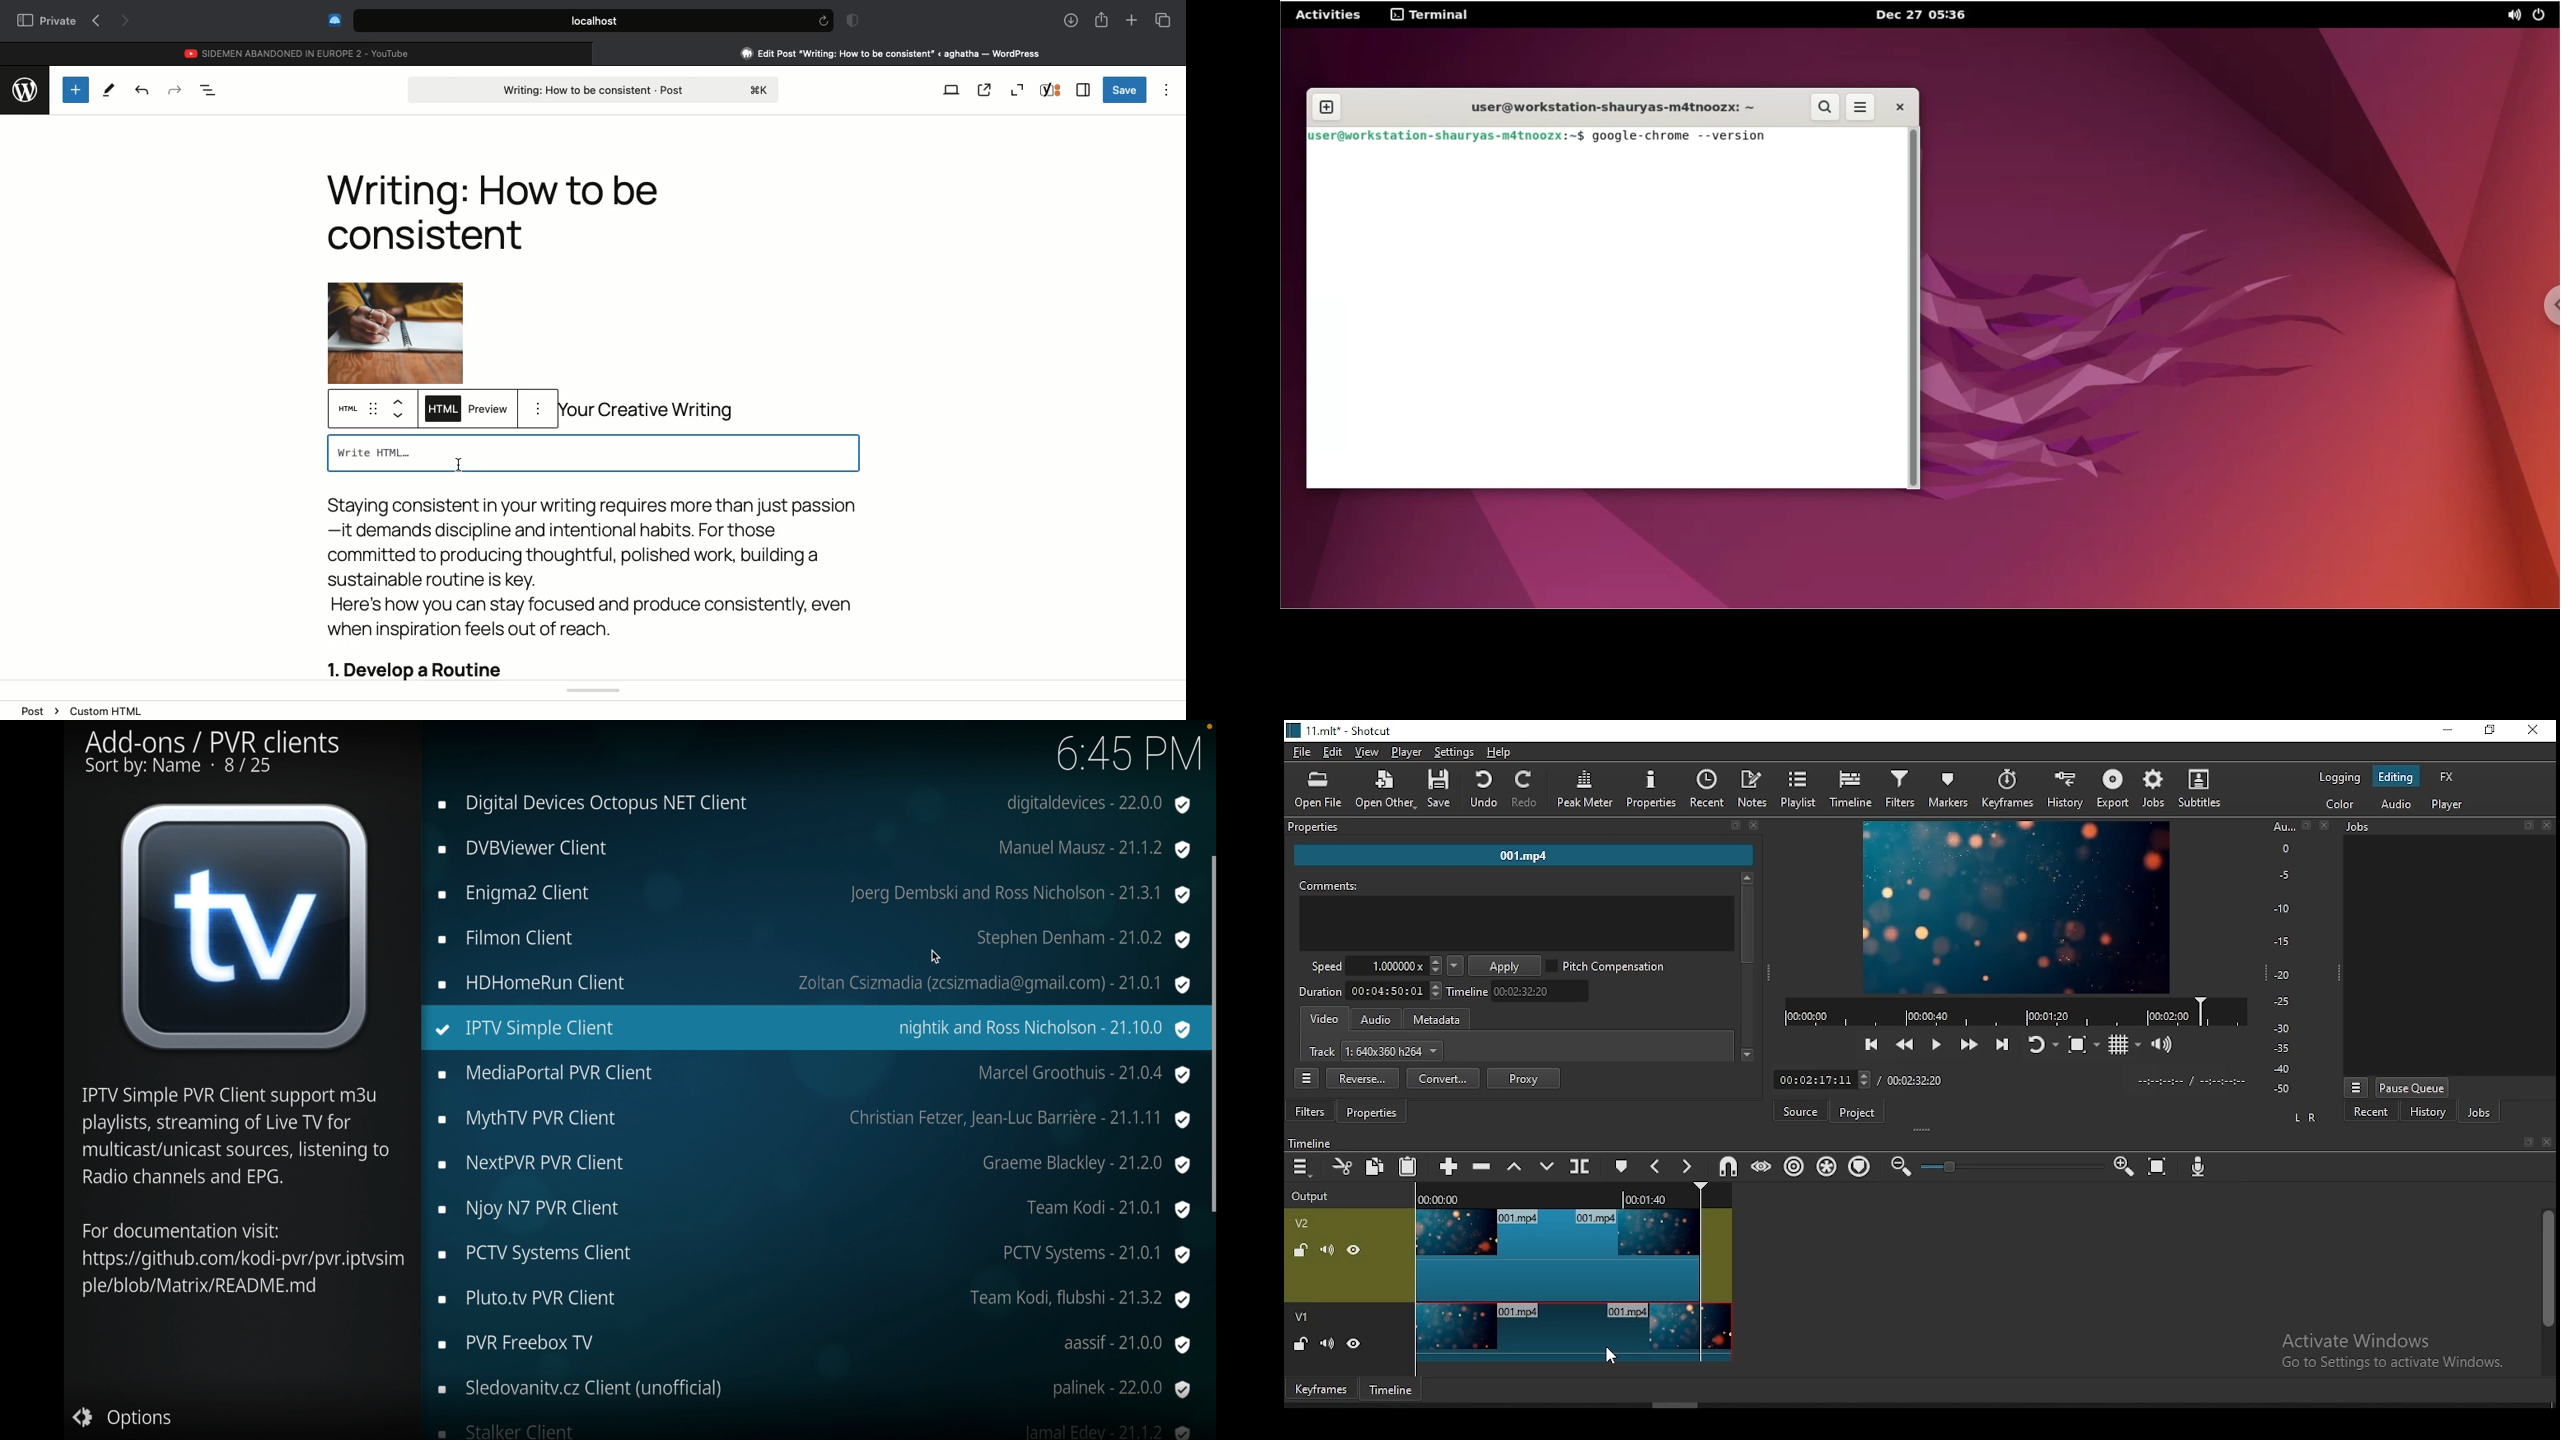  I want to click on TIME, so click(2191, 1081).